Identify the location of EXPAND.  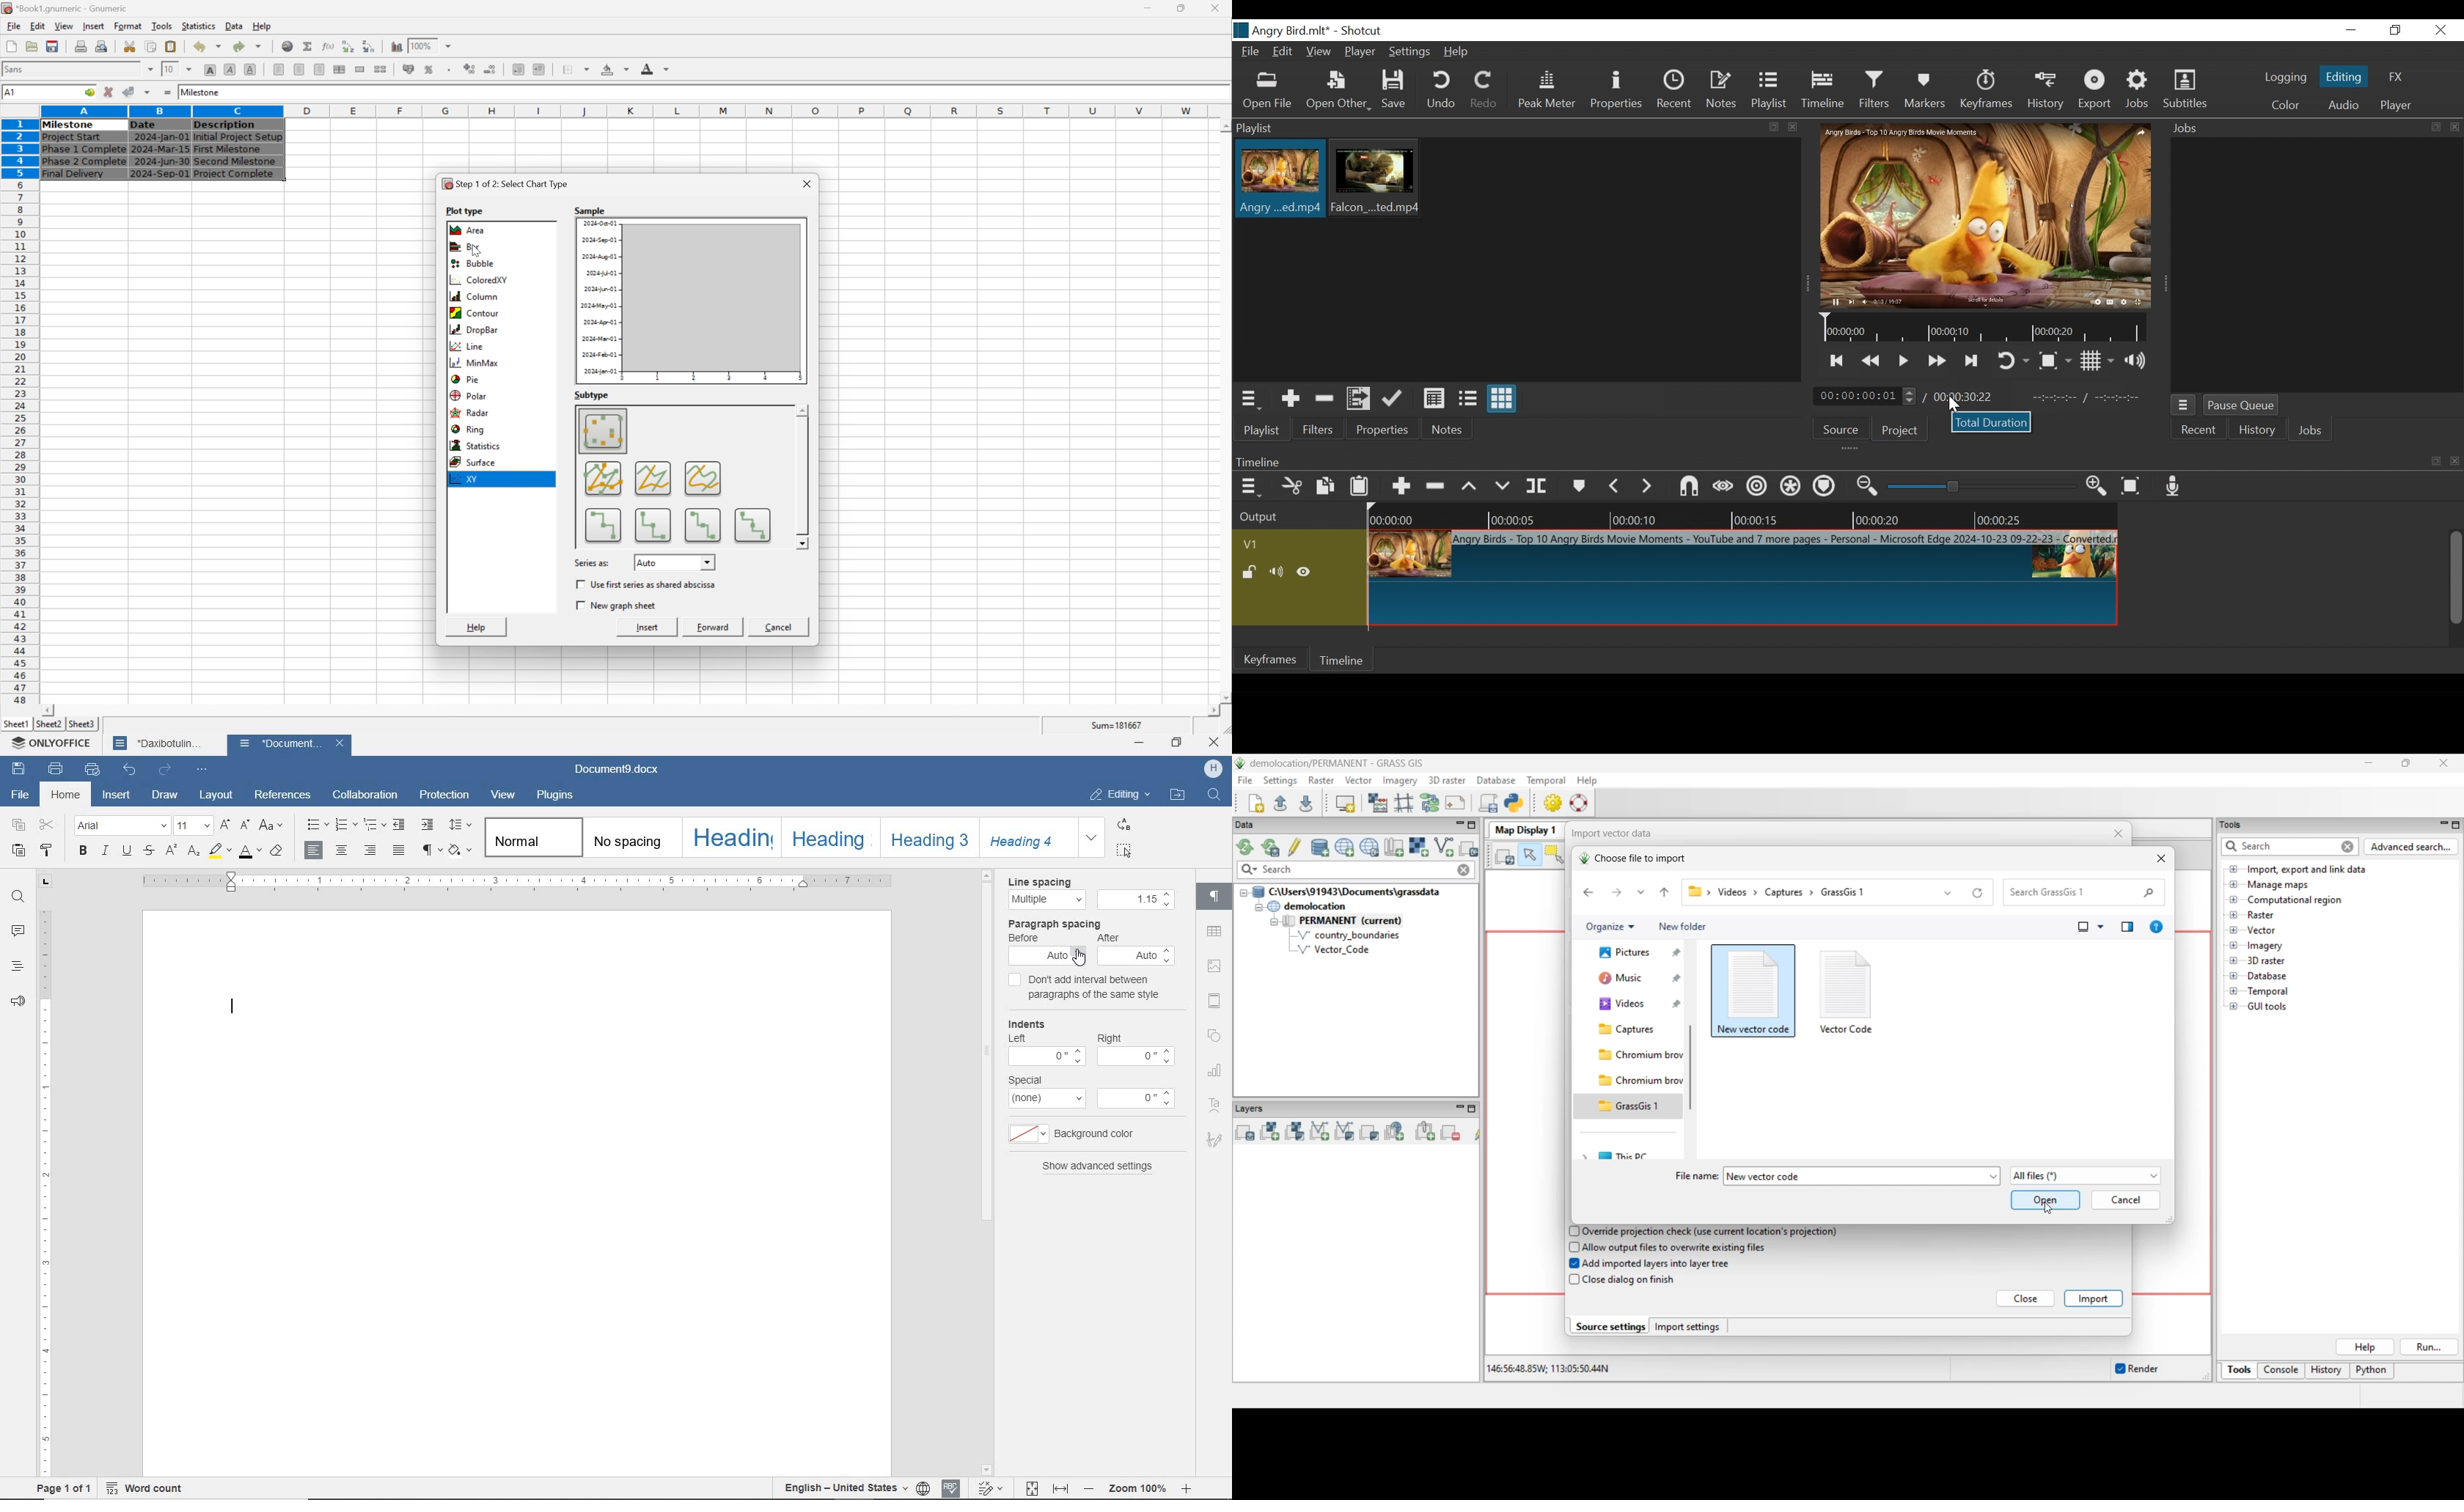
(1093, 838).